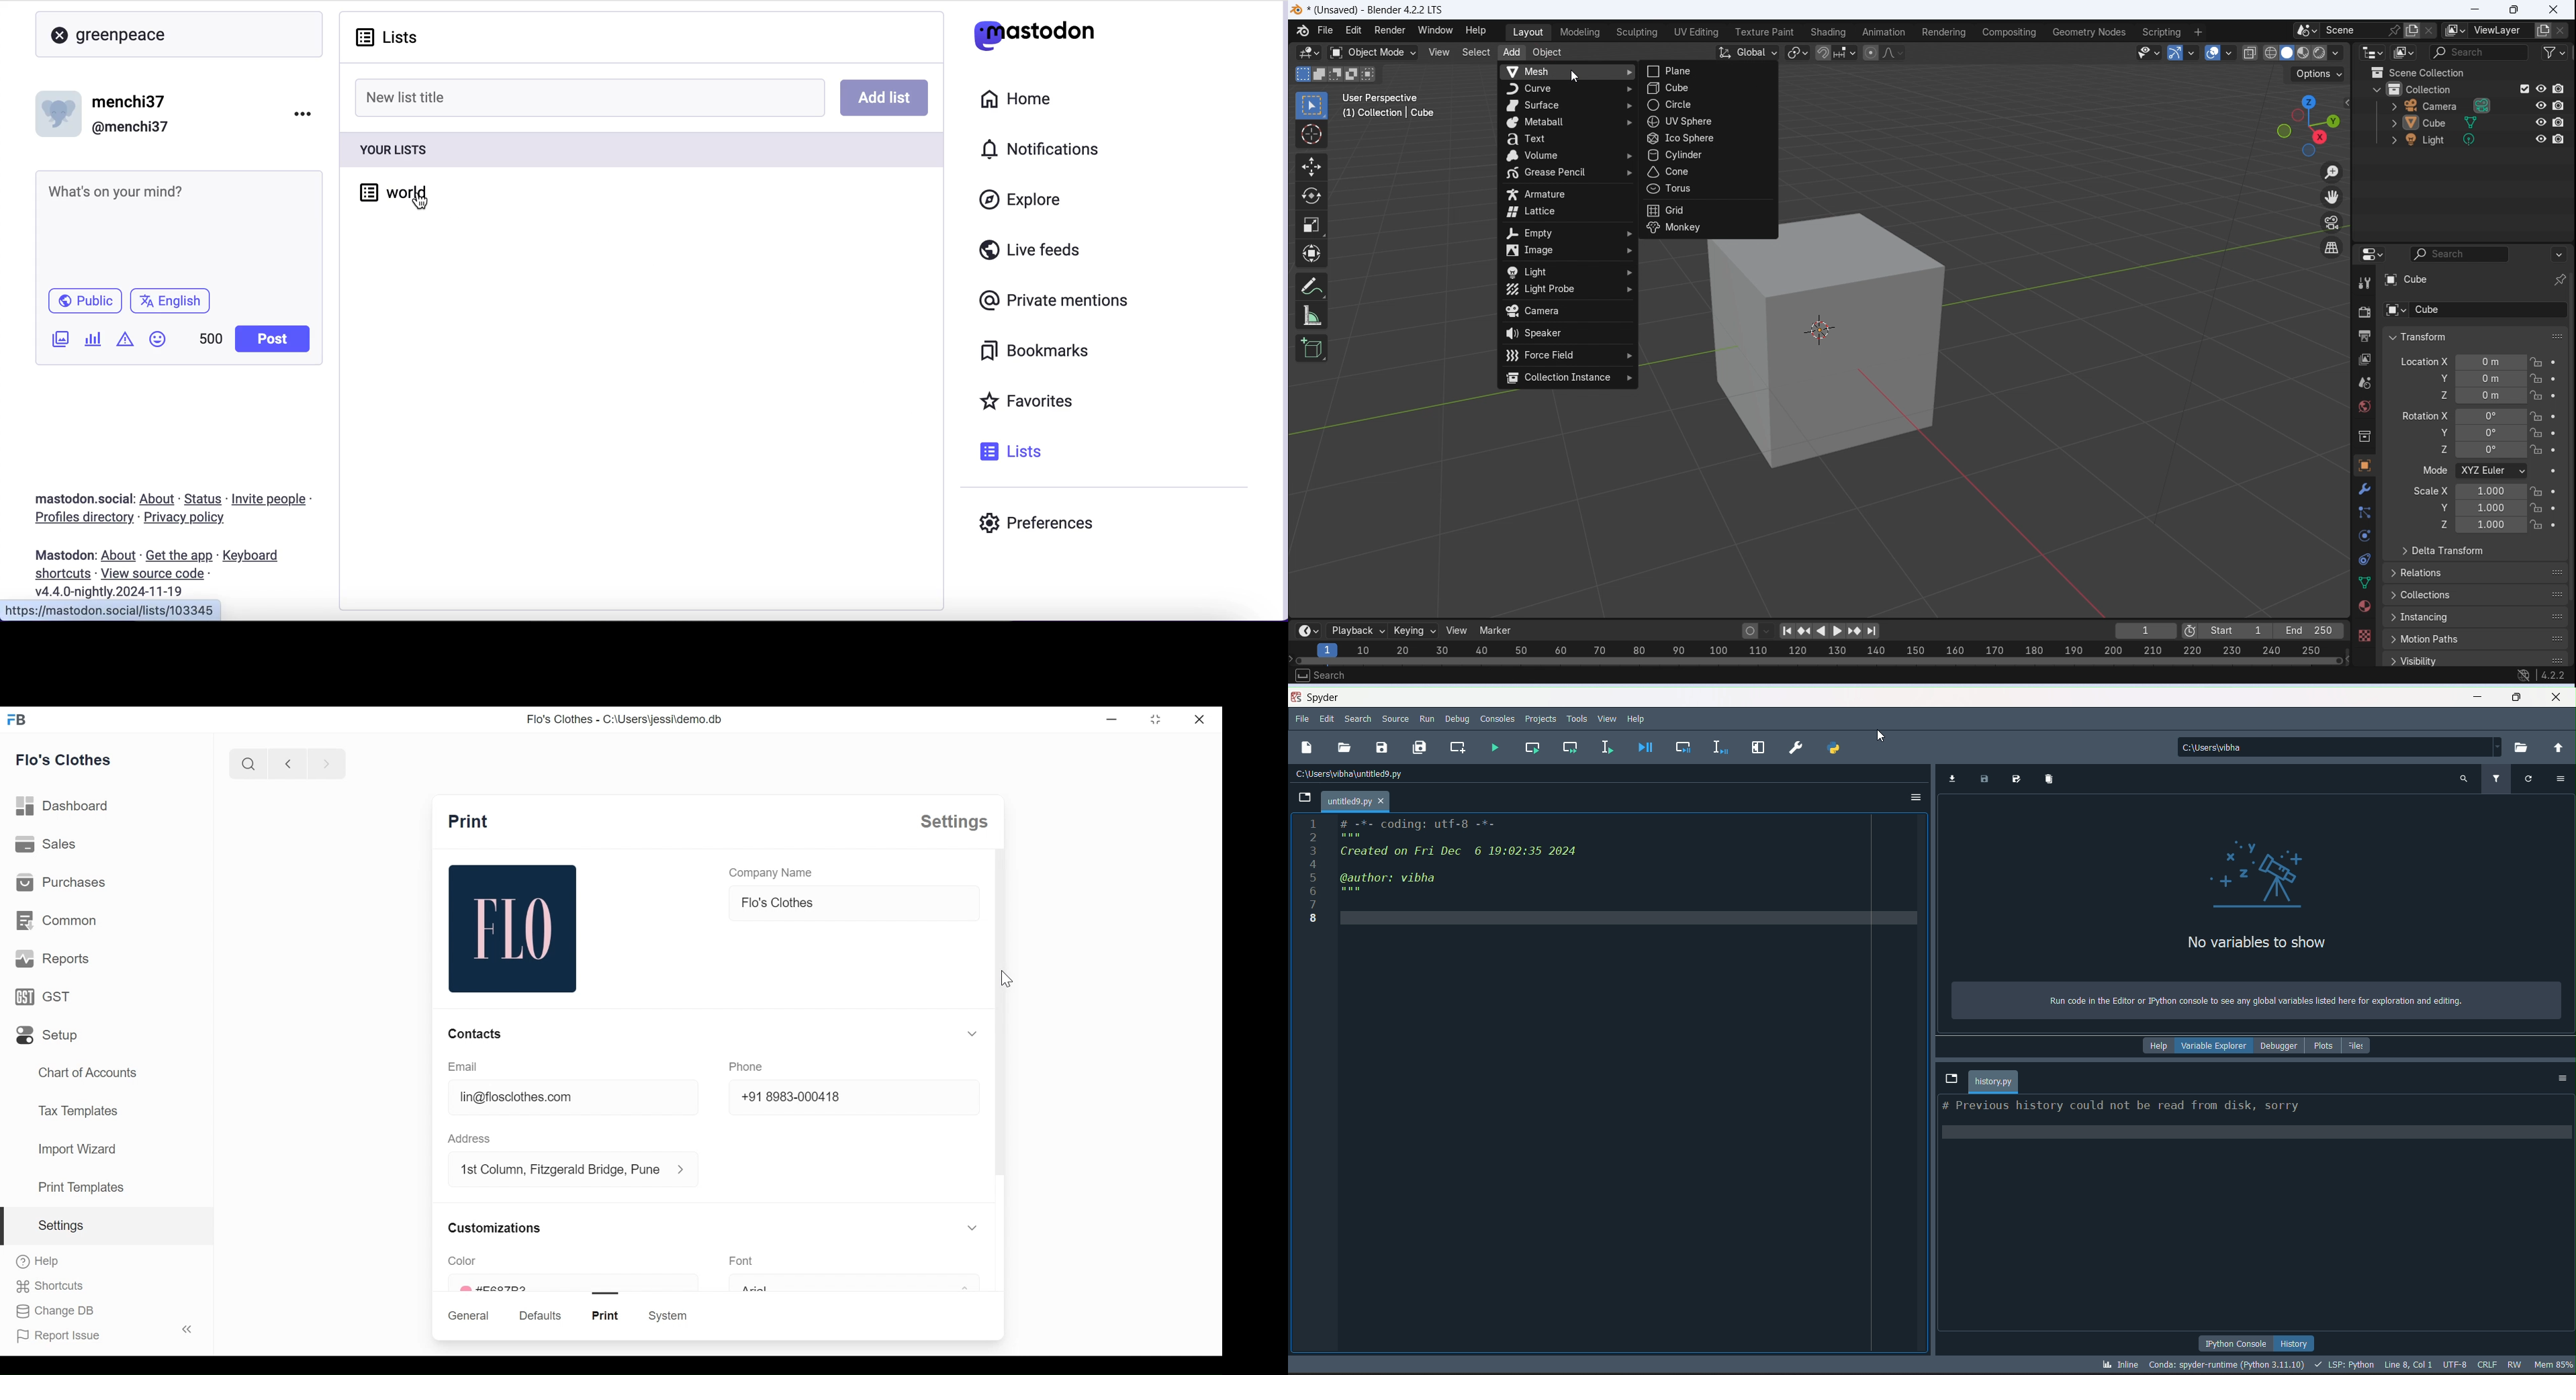  What do you see at coordinates (2476, 121) in the screenshot?
I see `Cube layer` at bounding box center [2476, 121].